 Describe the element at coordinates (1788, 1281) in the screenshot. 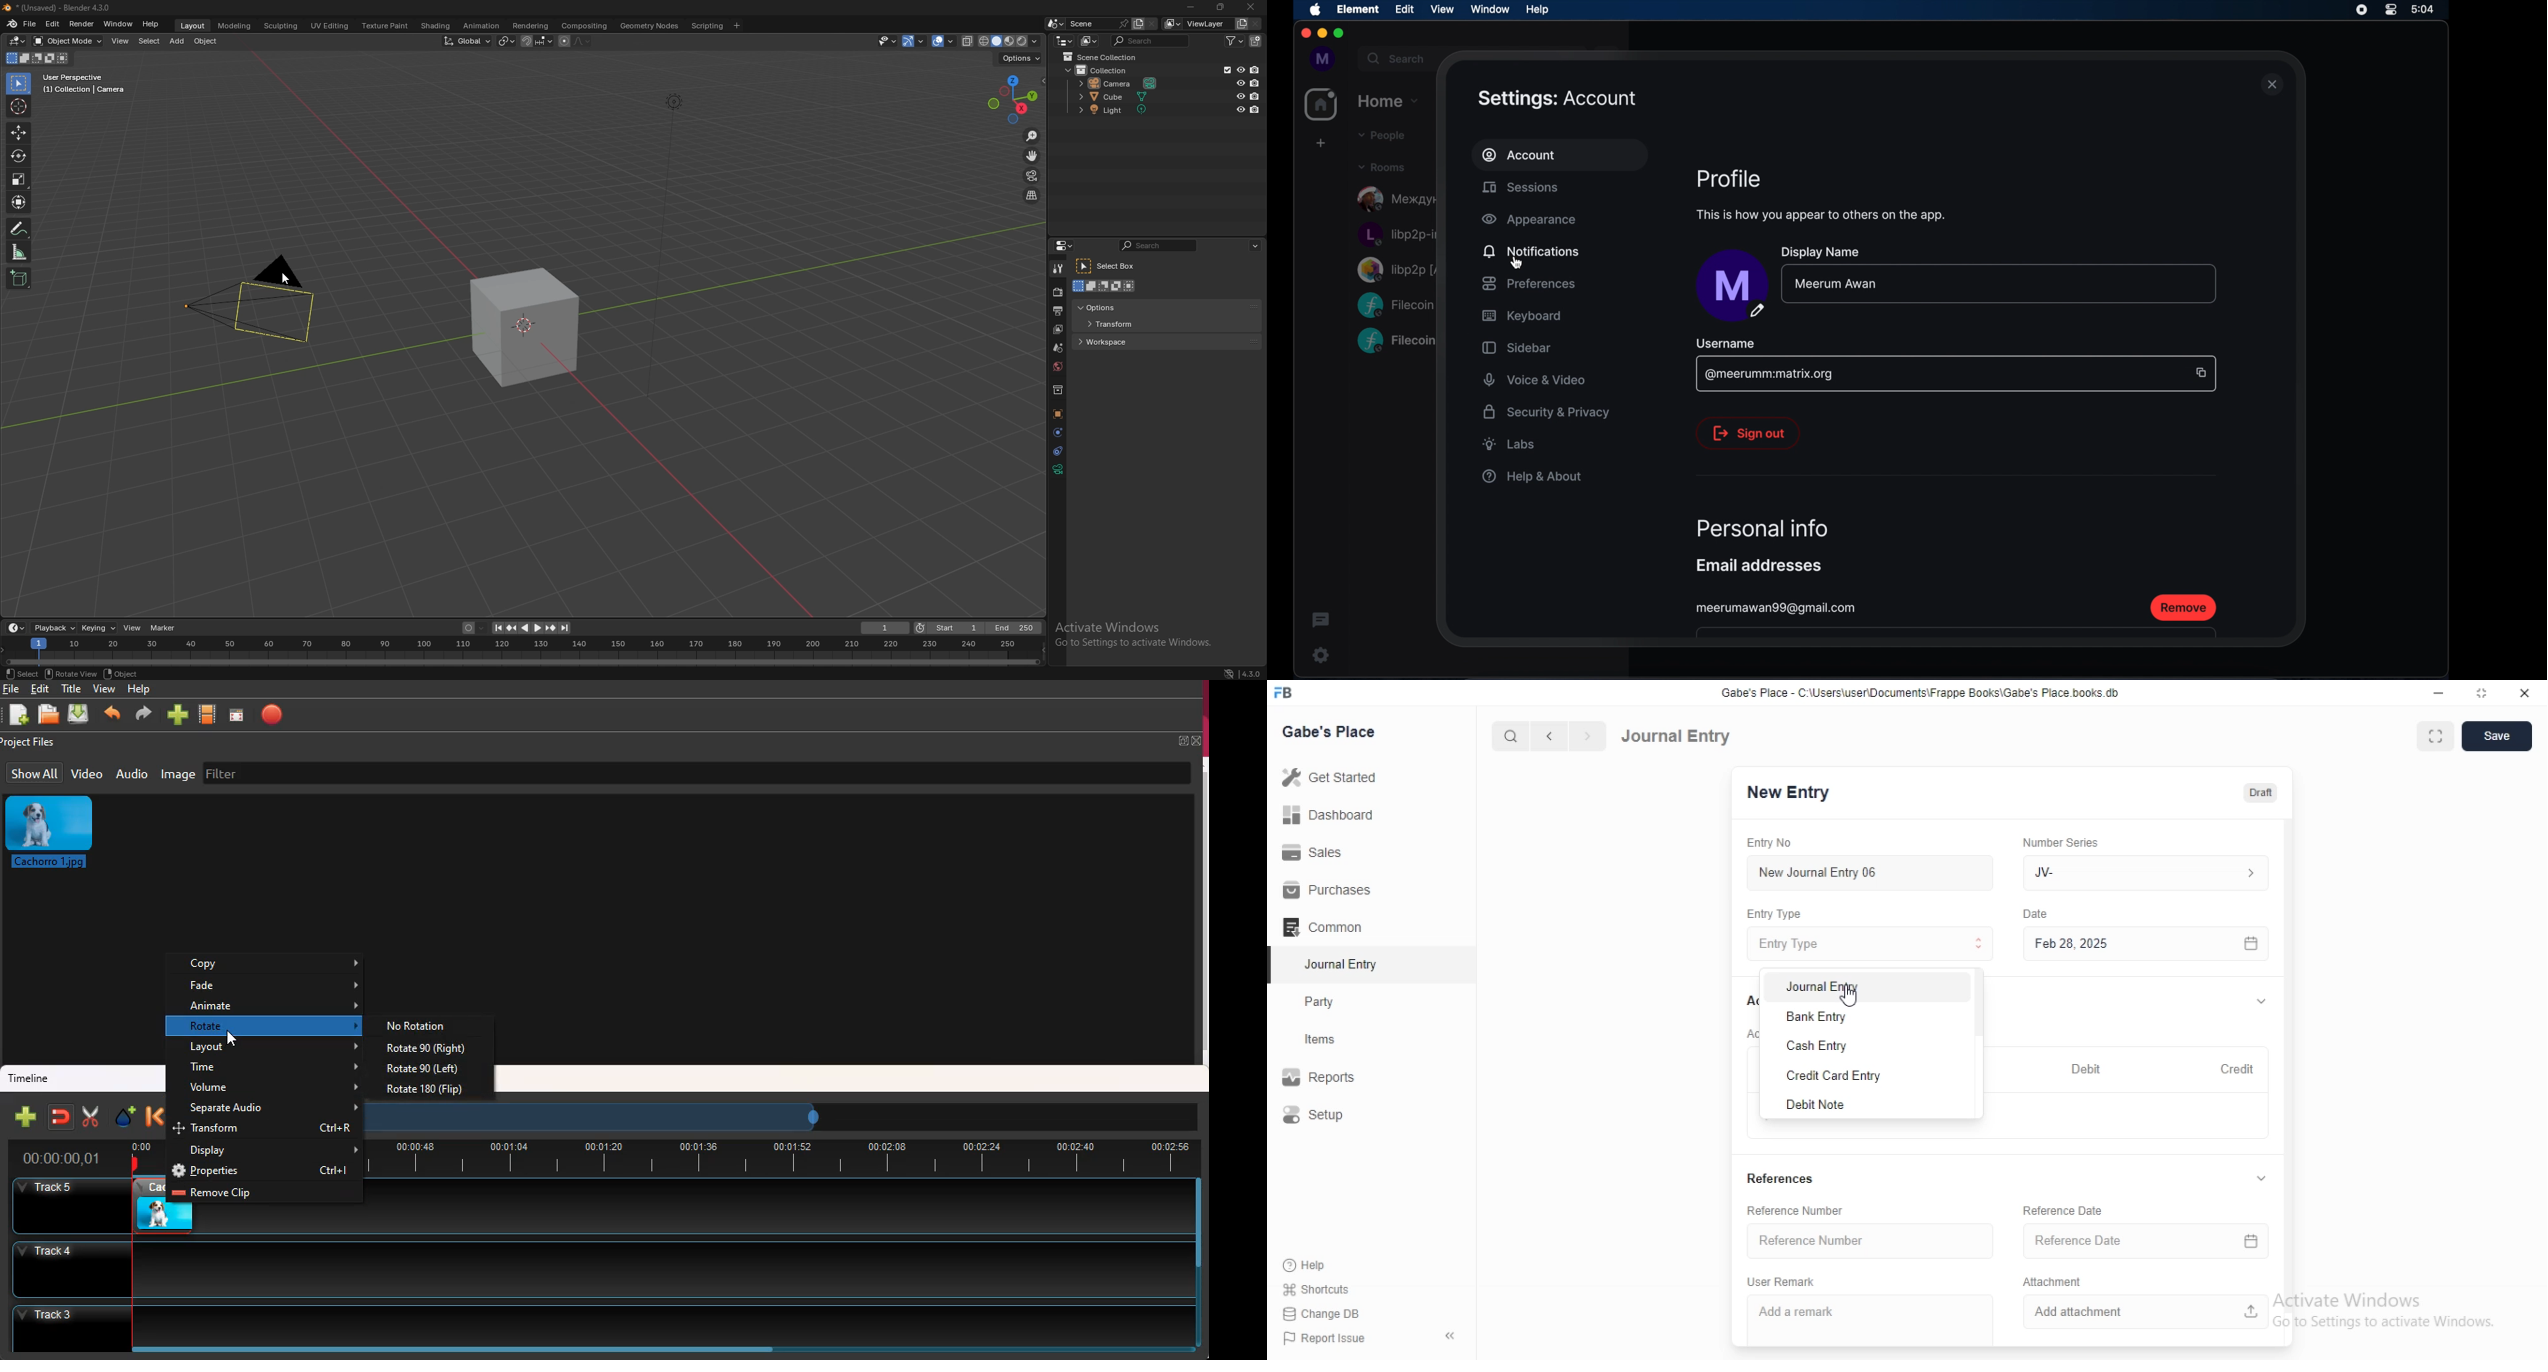

I see `User Remark` at that location.